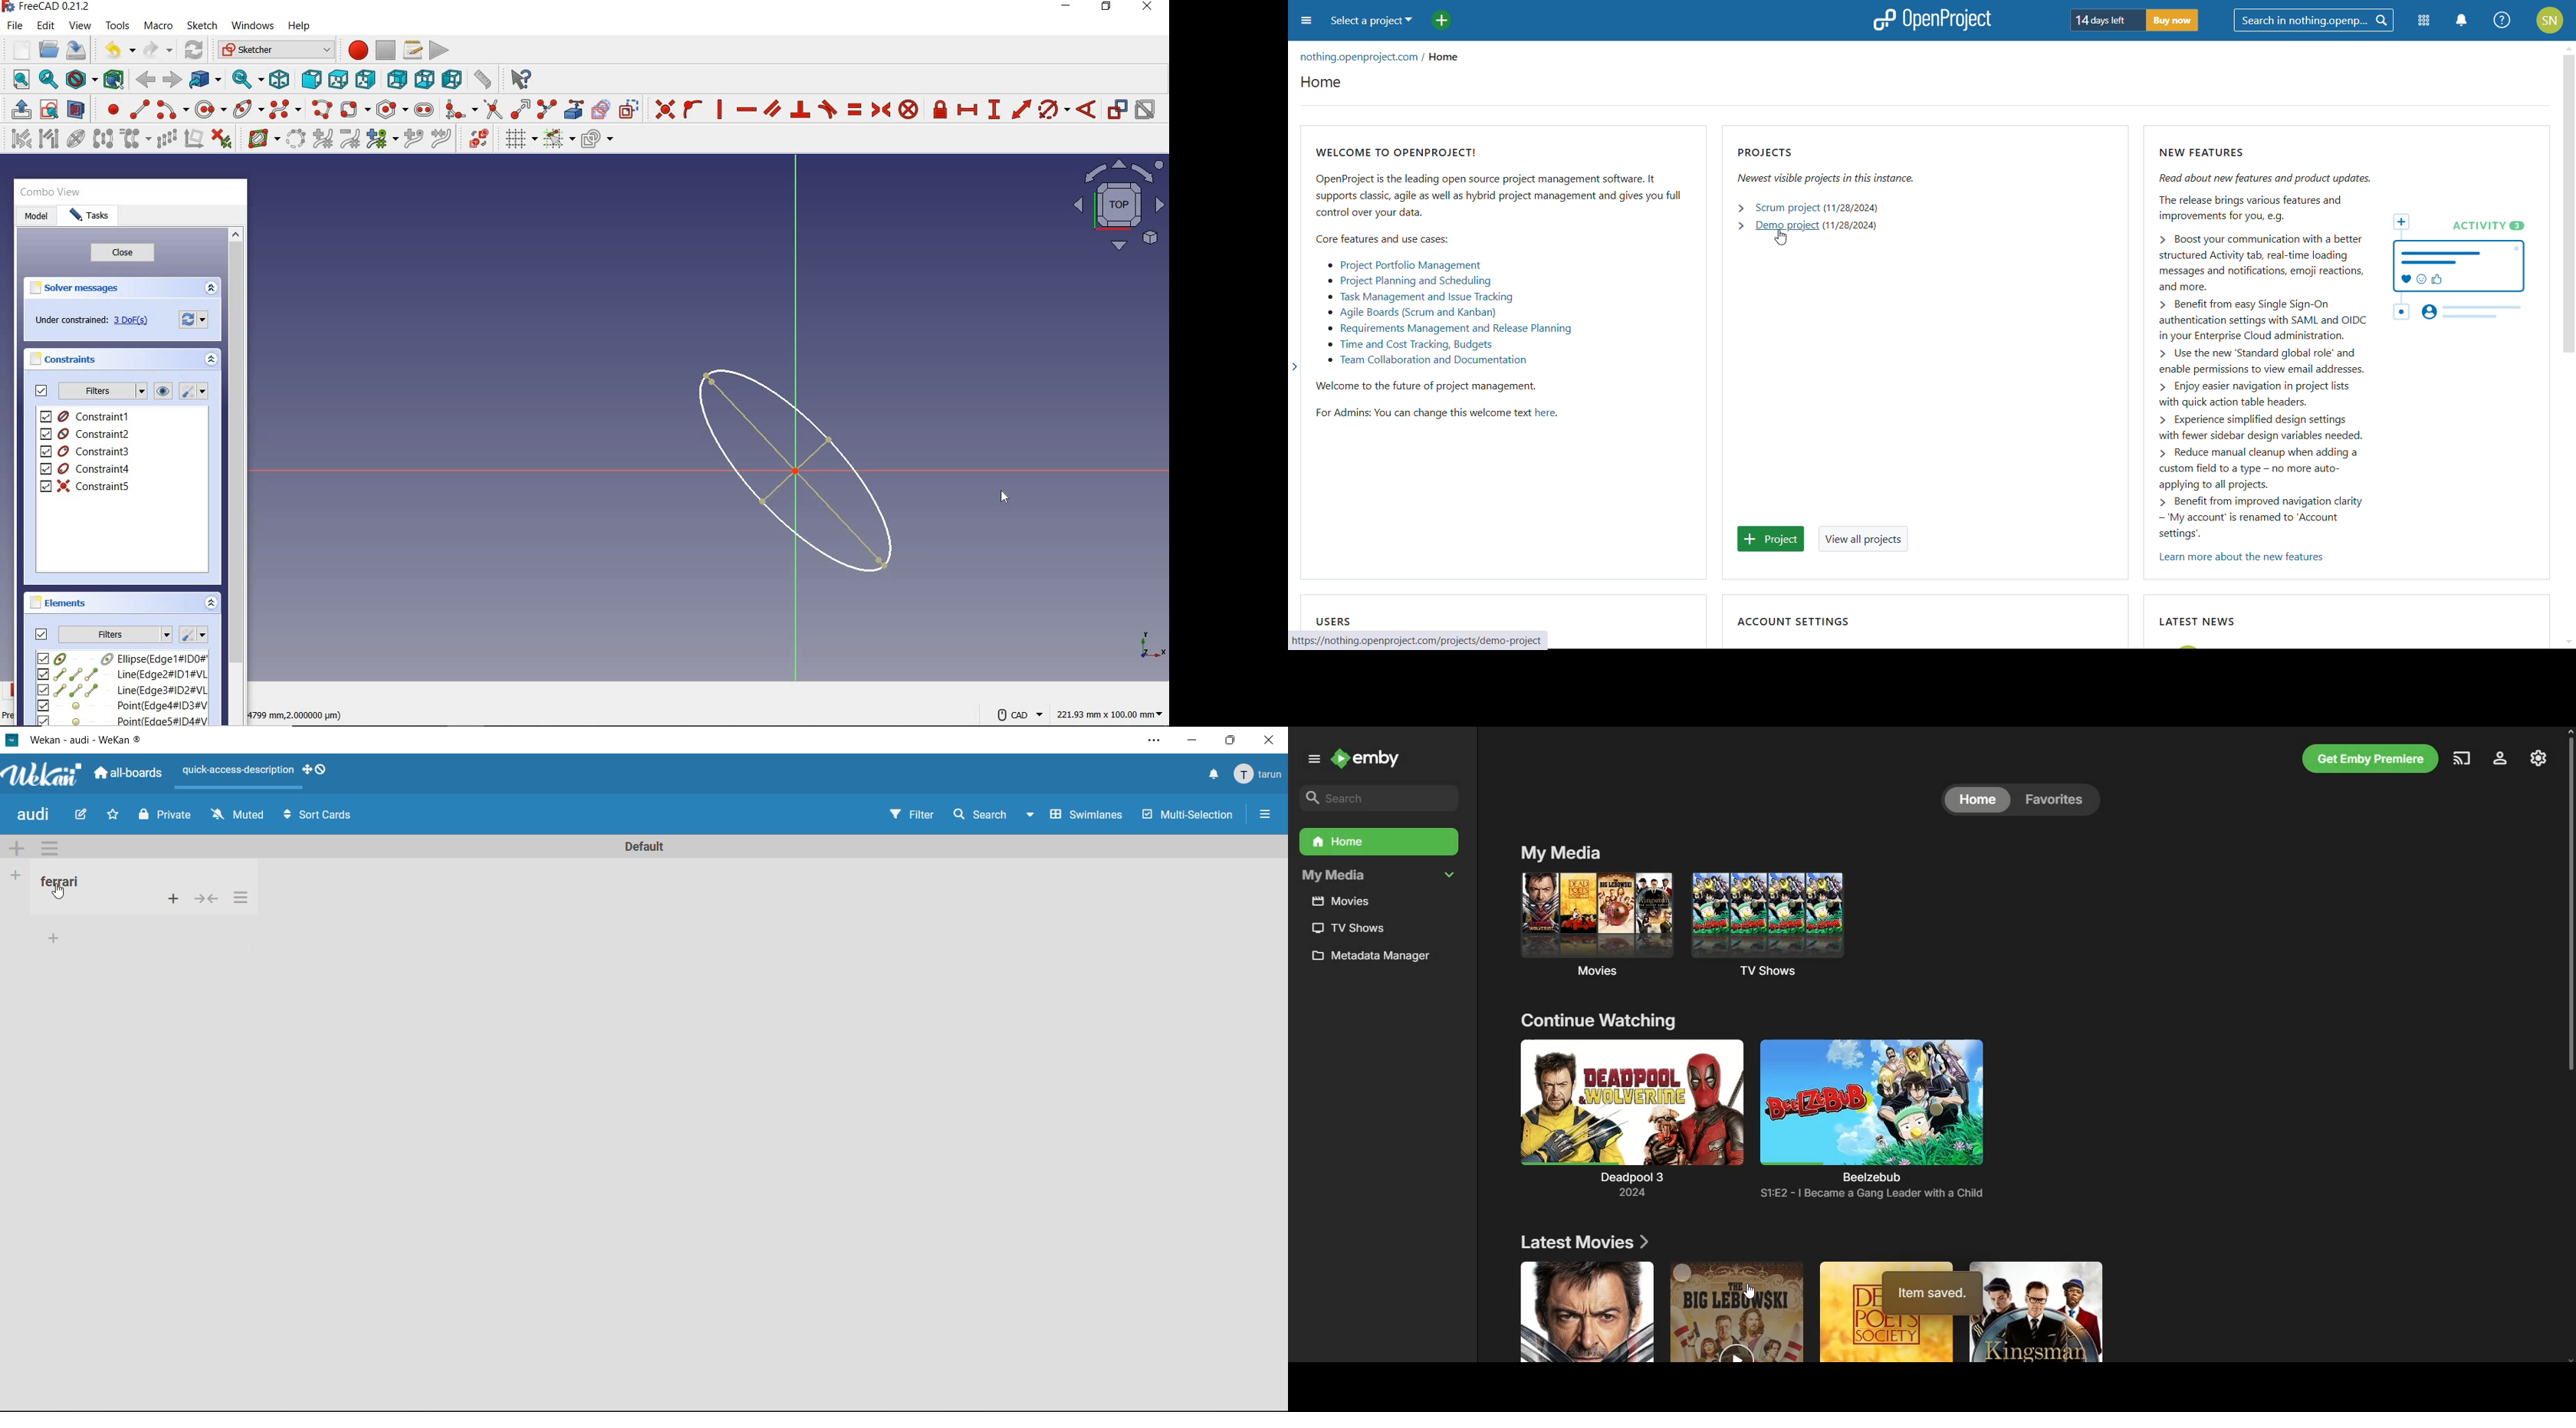 Image resolution: width=2576 pixels, height=1428 pixels. Describe the element at coordinates (386, 49) in the screenshot. I see `stop macro recording` at that location.